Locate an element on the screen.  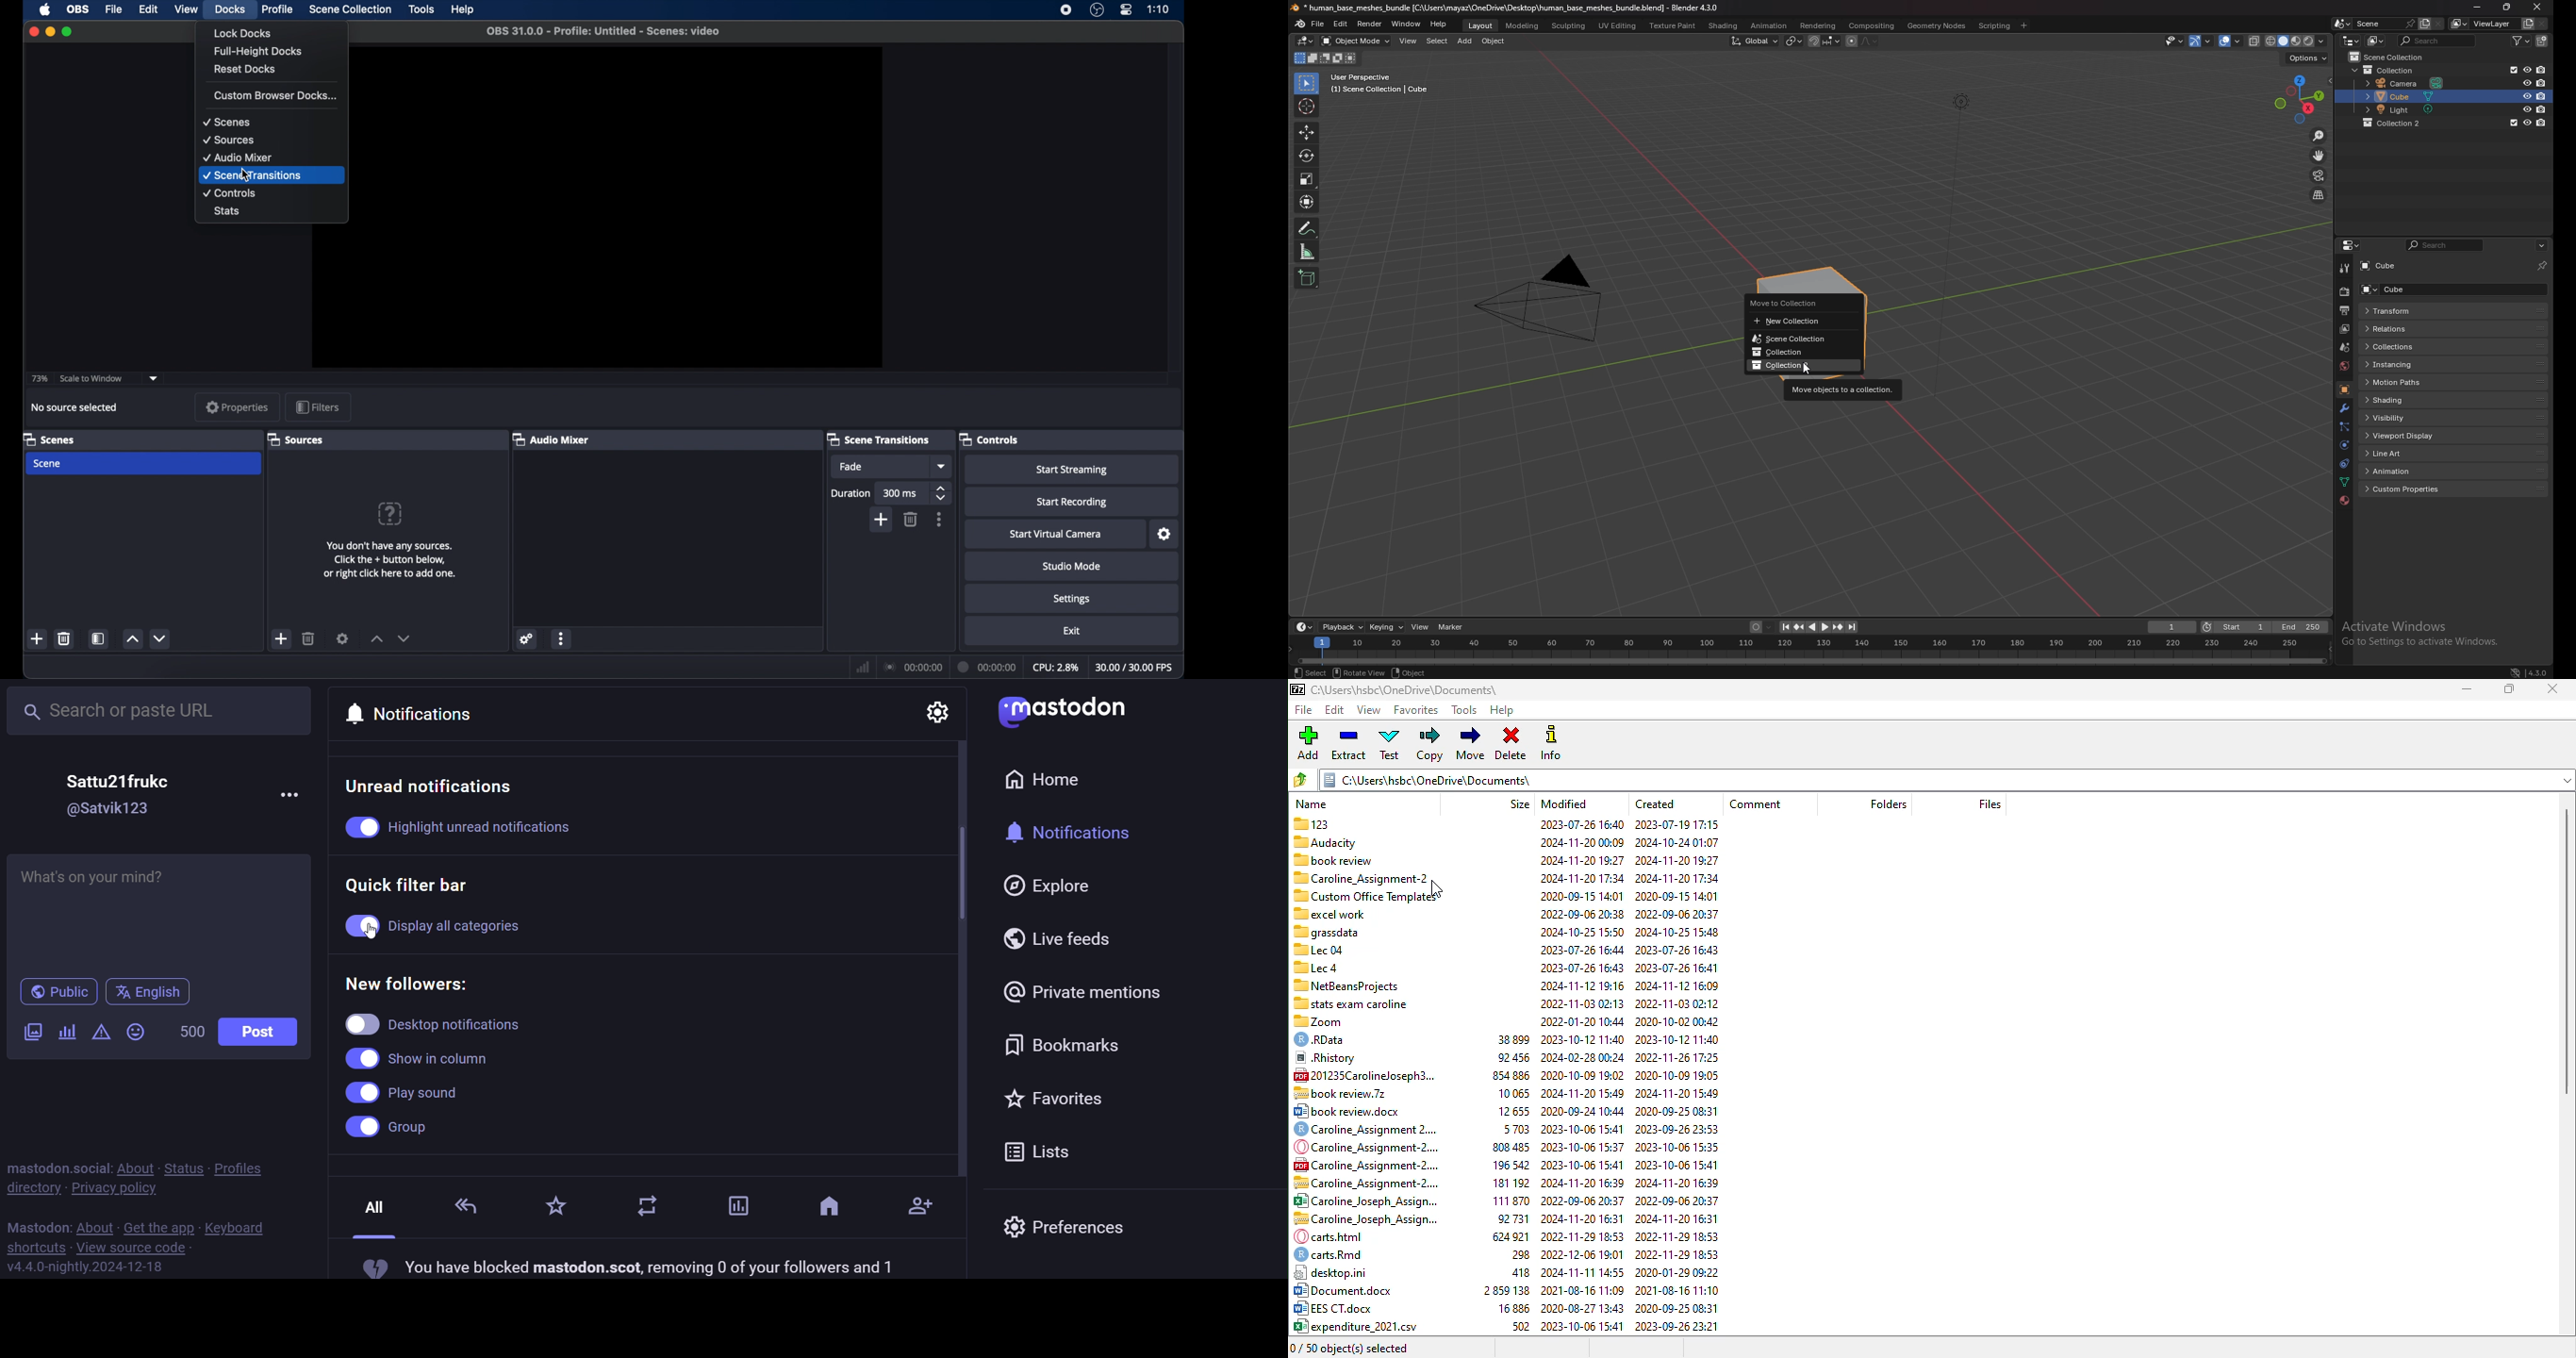
all is located at coordinates (374, 1215).